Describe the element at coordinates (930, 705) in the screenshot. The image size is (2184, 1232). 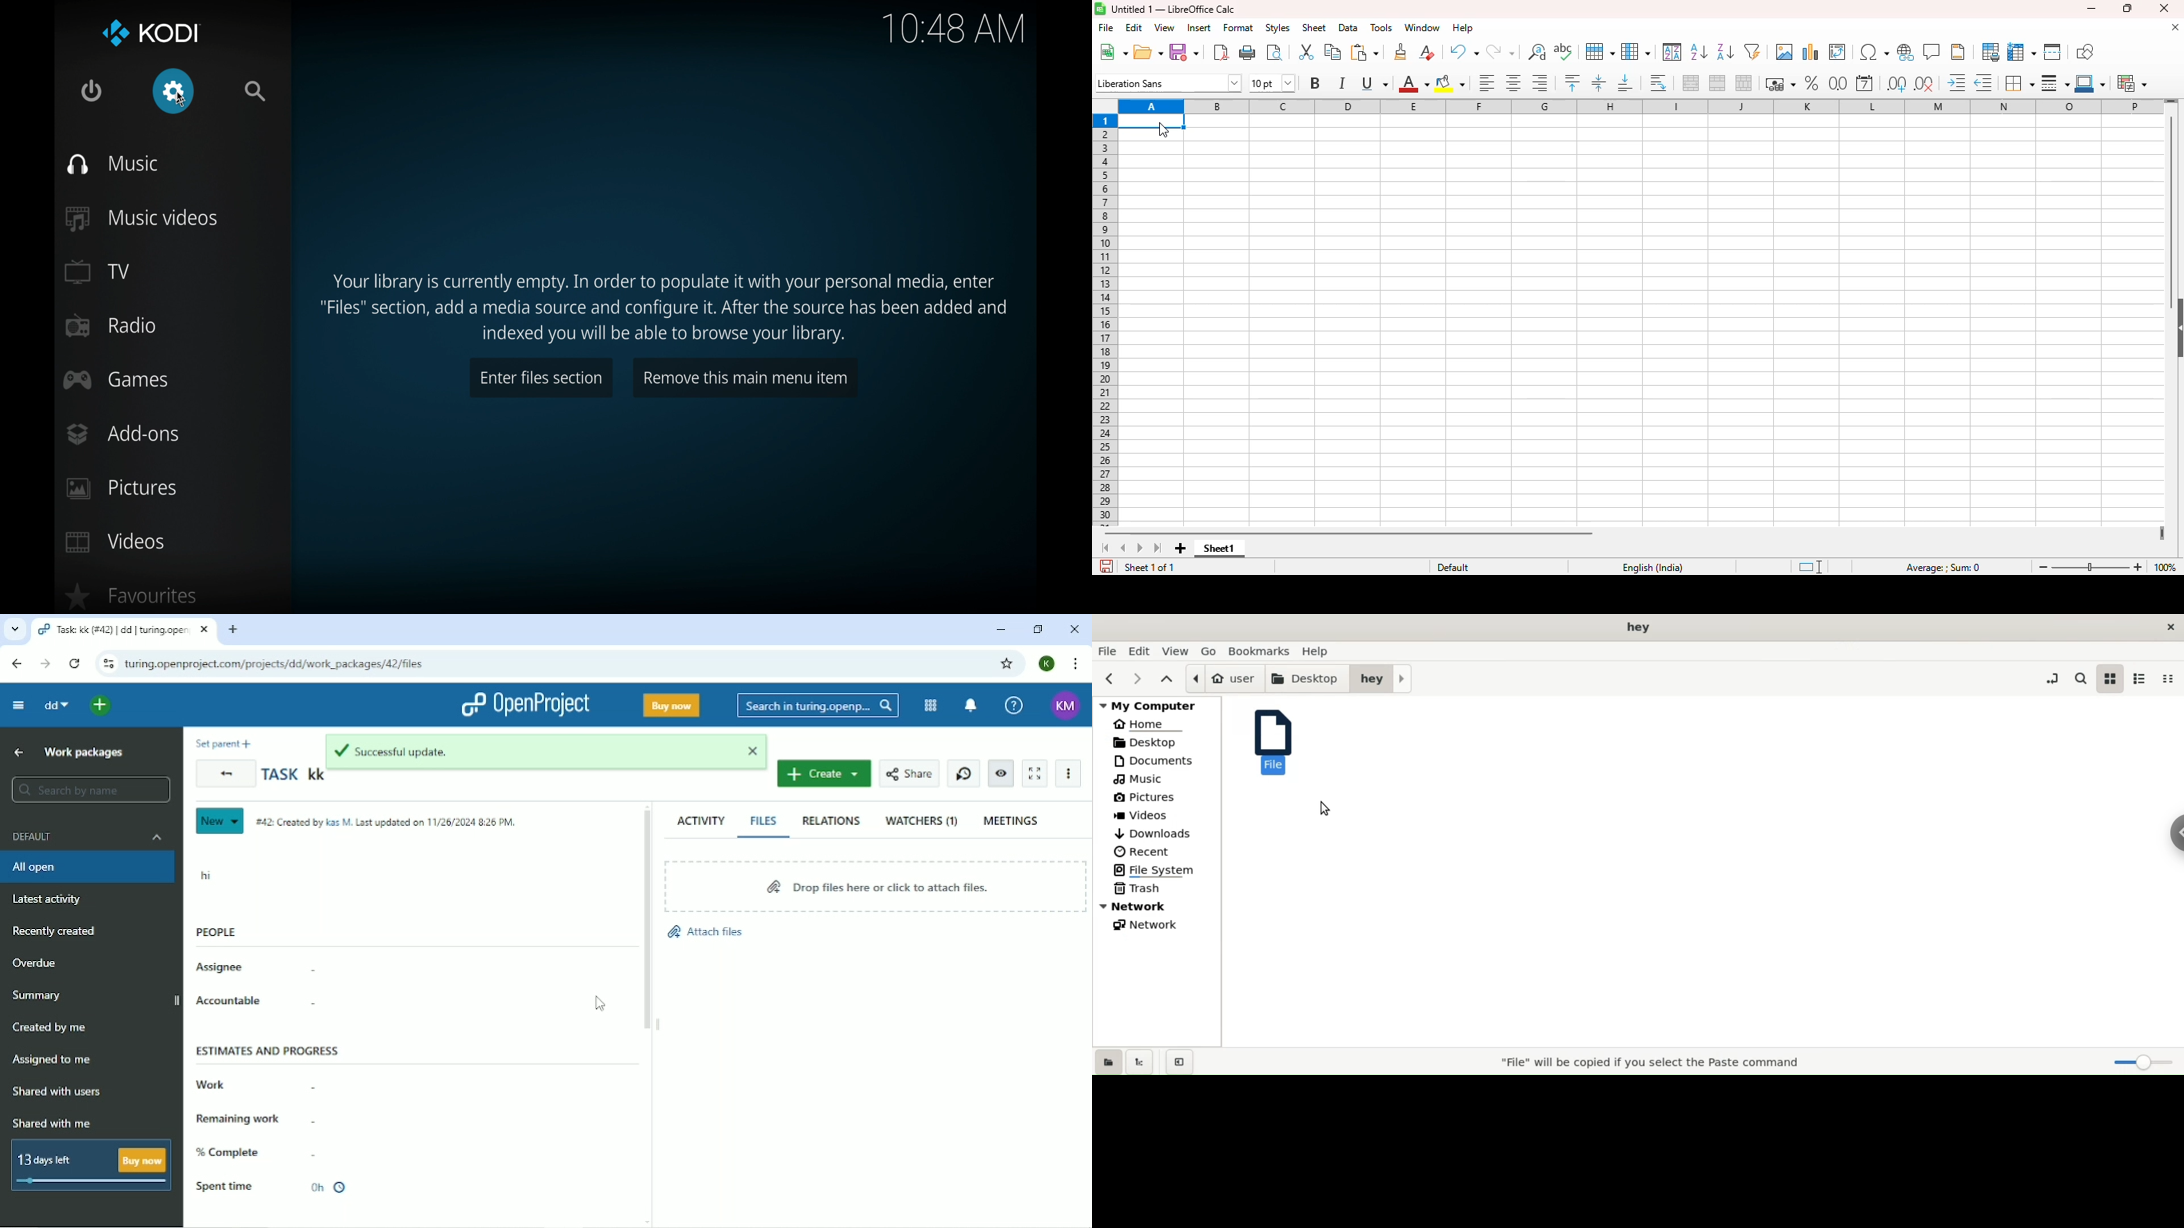
I see `Modules` at that location.